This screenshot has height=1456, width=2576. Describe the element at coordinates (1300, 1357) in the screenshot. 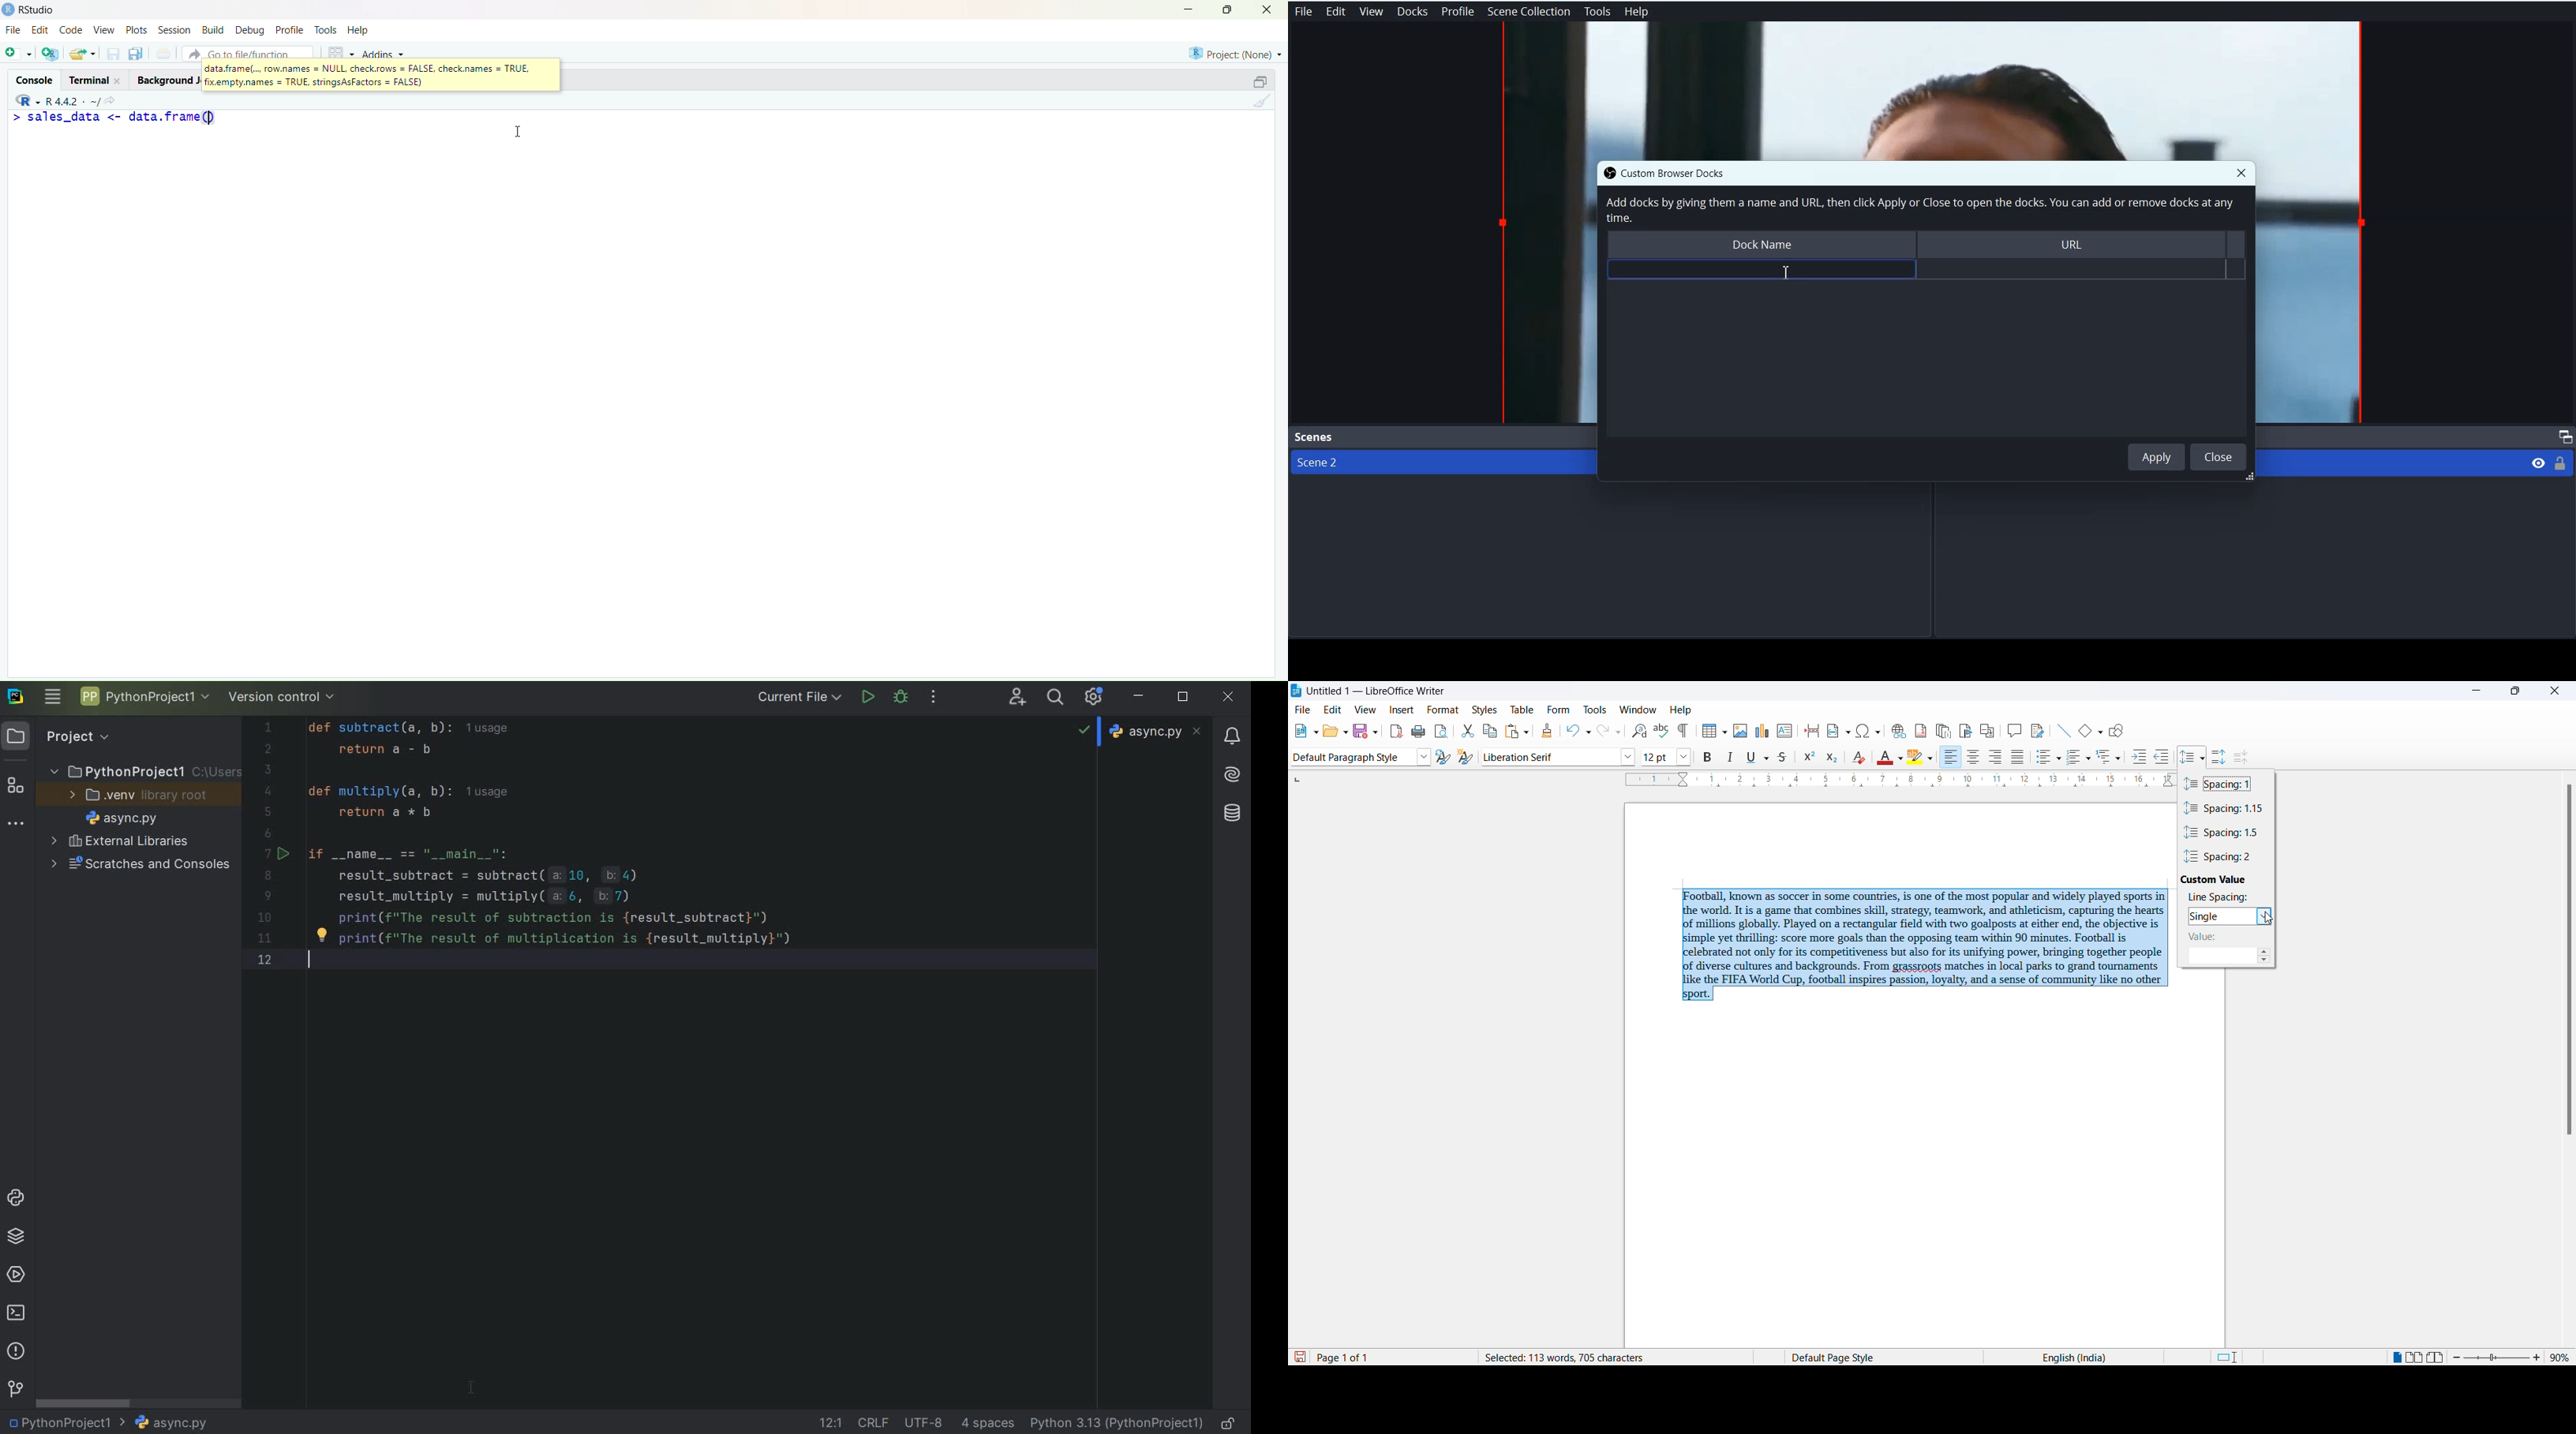

I see `save` at that location.